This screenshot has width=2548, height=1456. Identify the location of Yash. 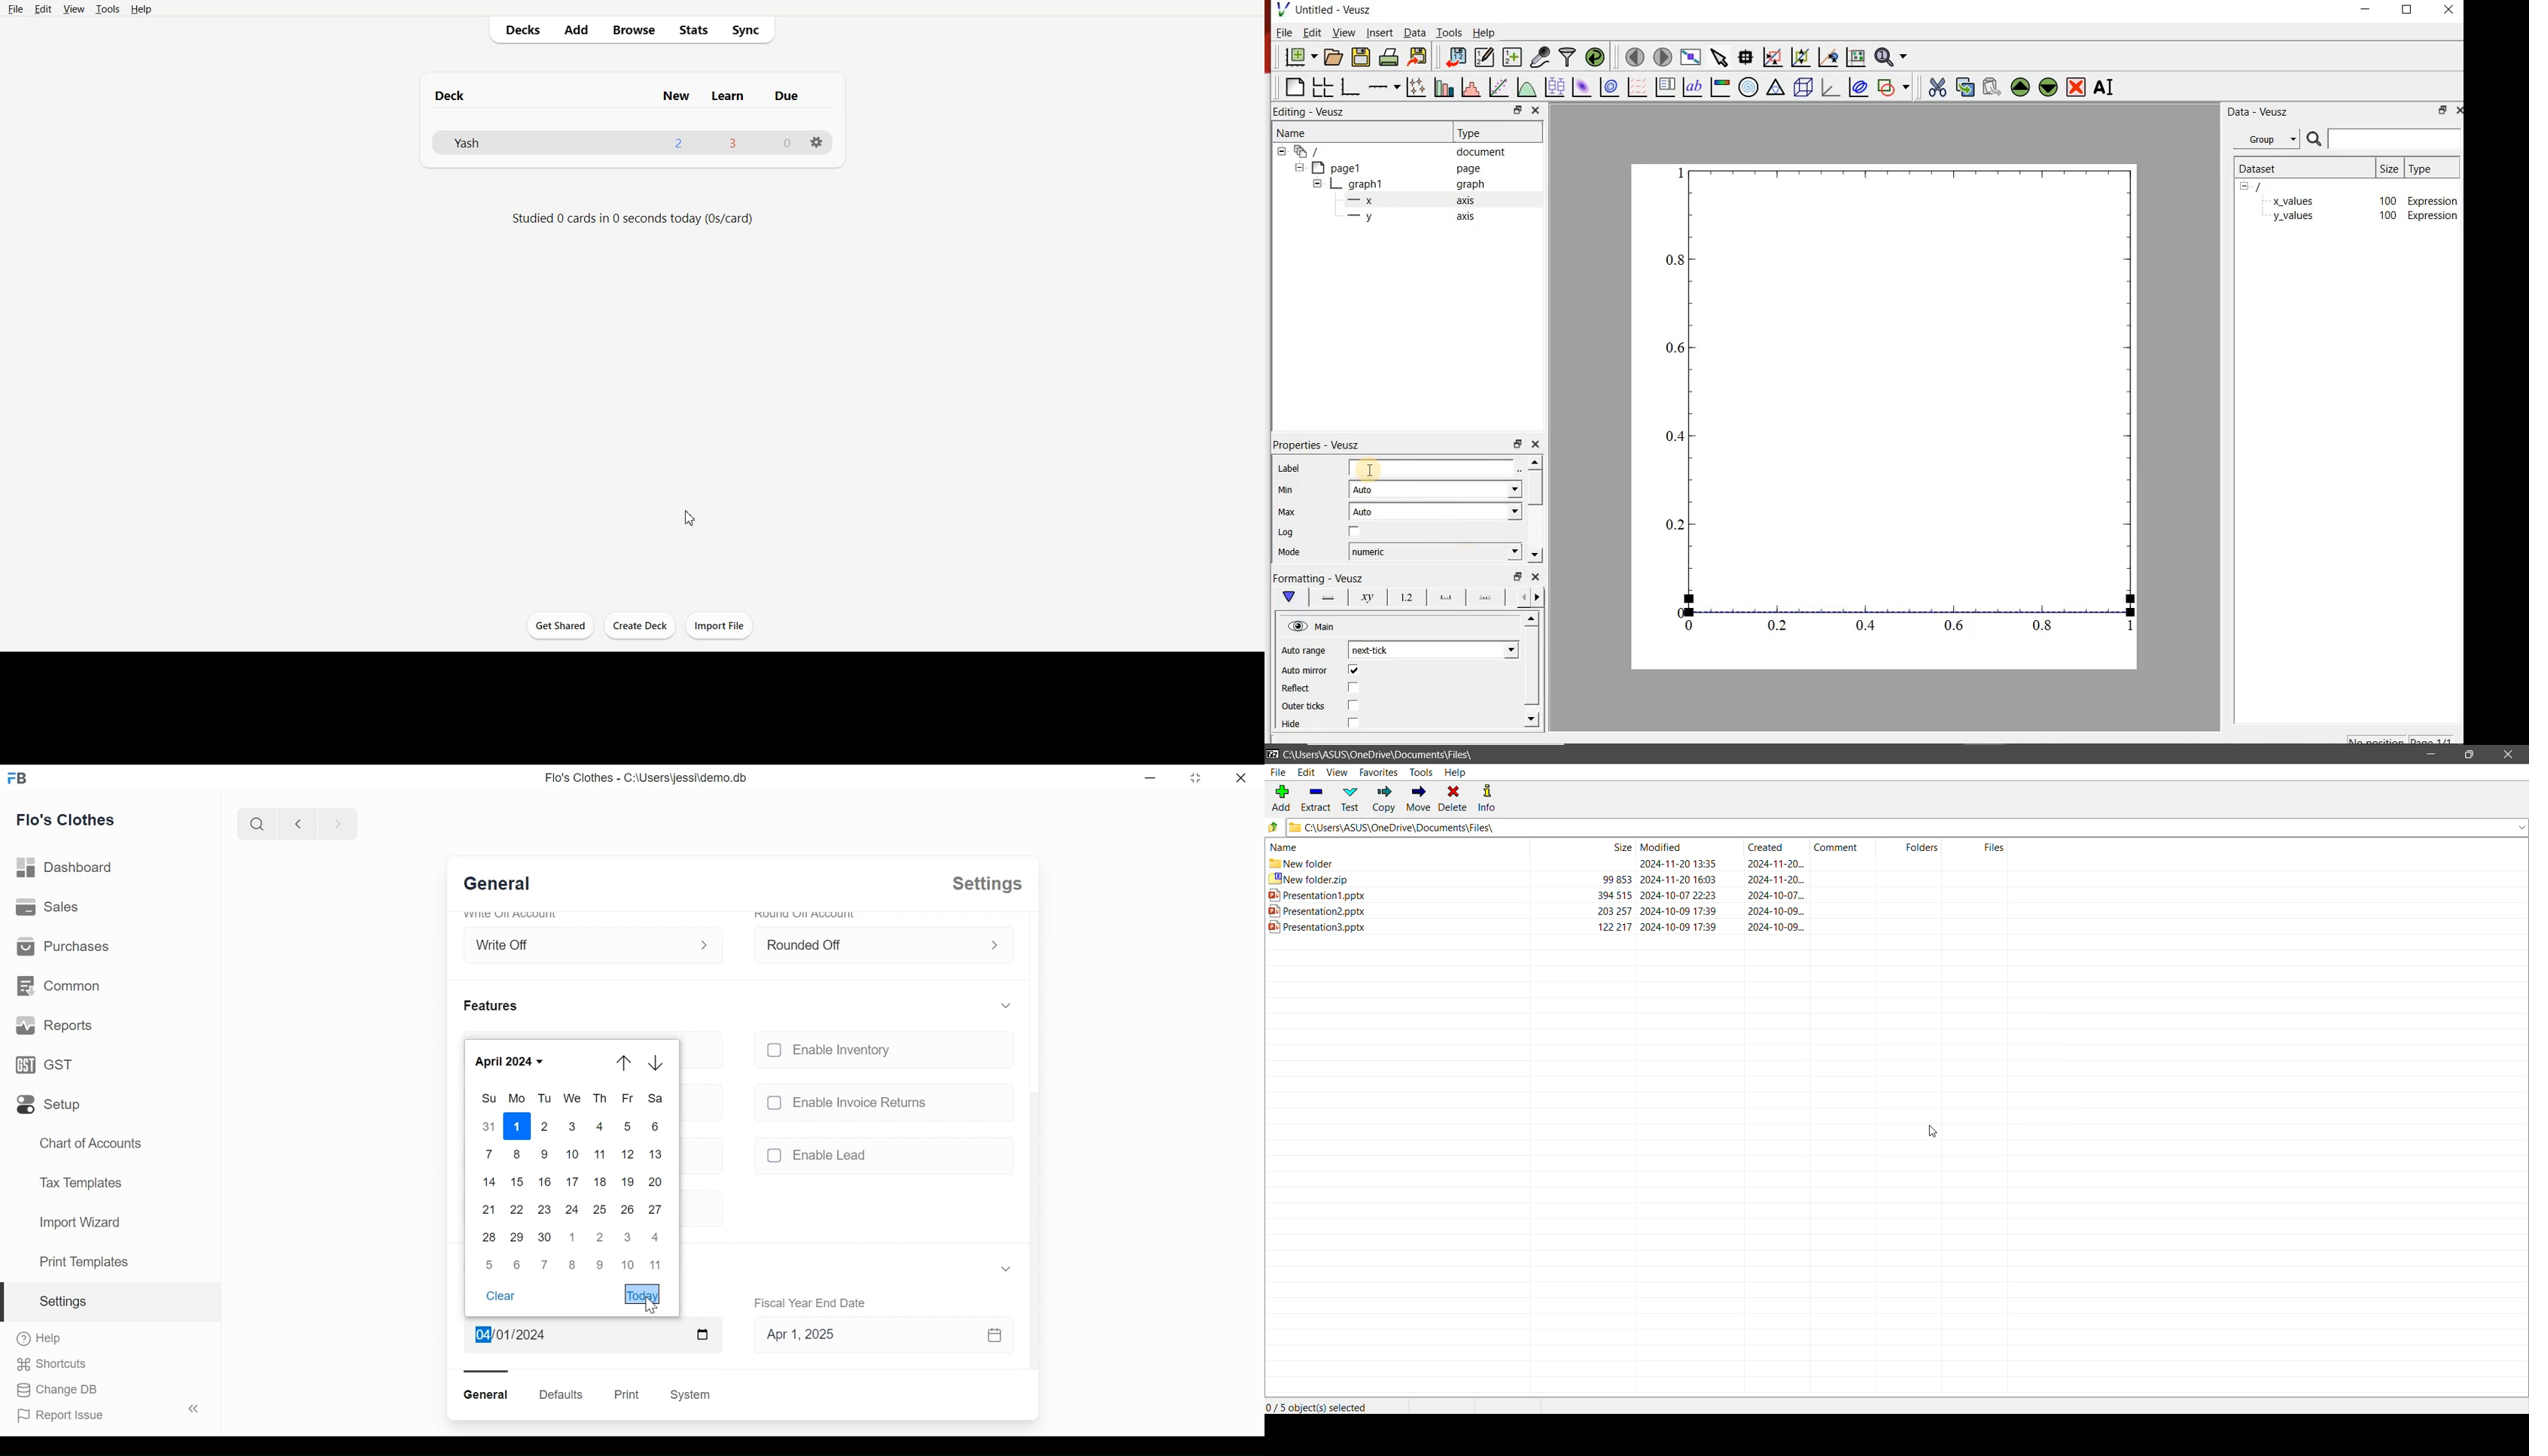
(465, 142).